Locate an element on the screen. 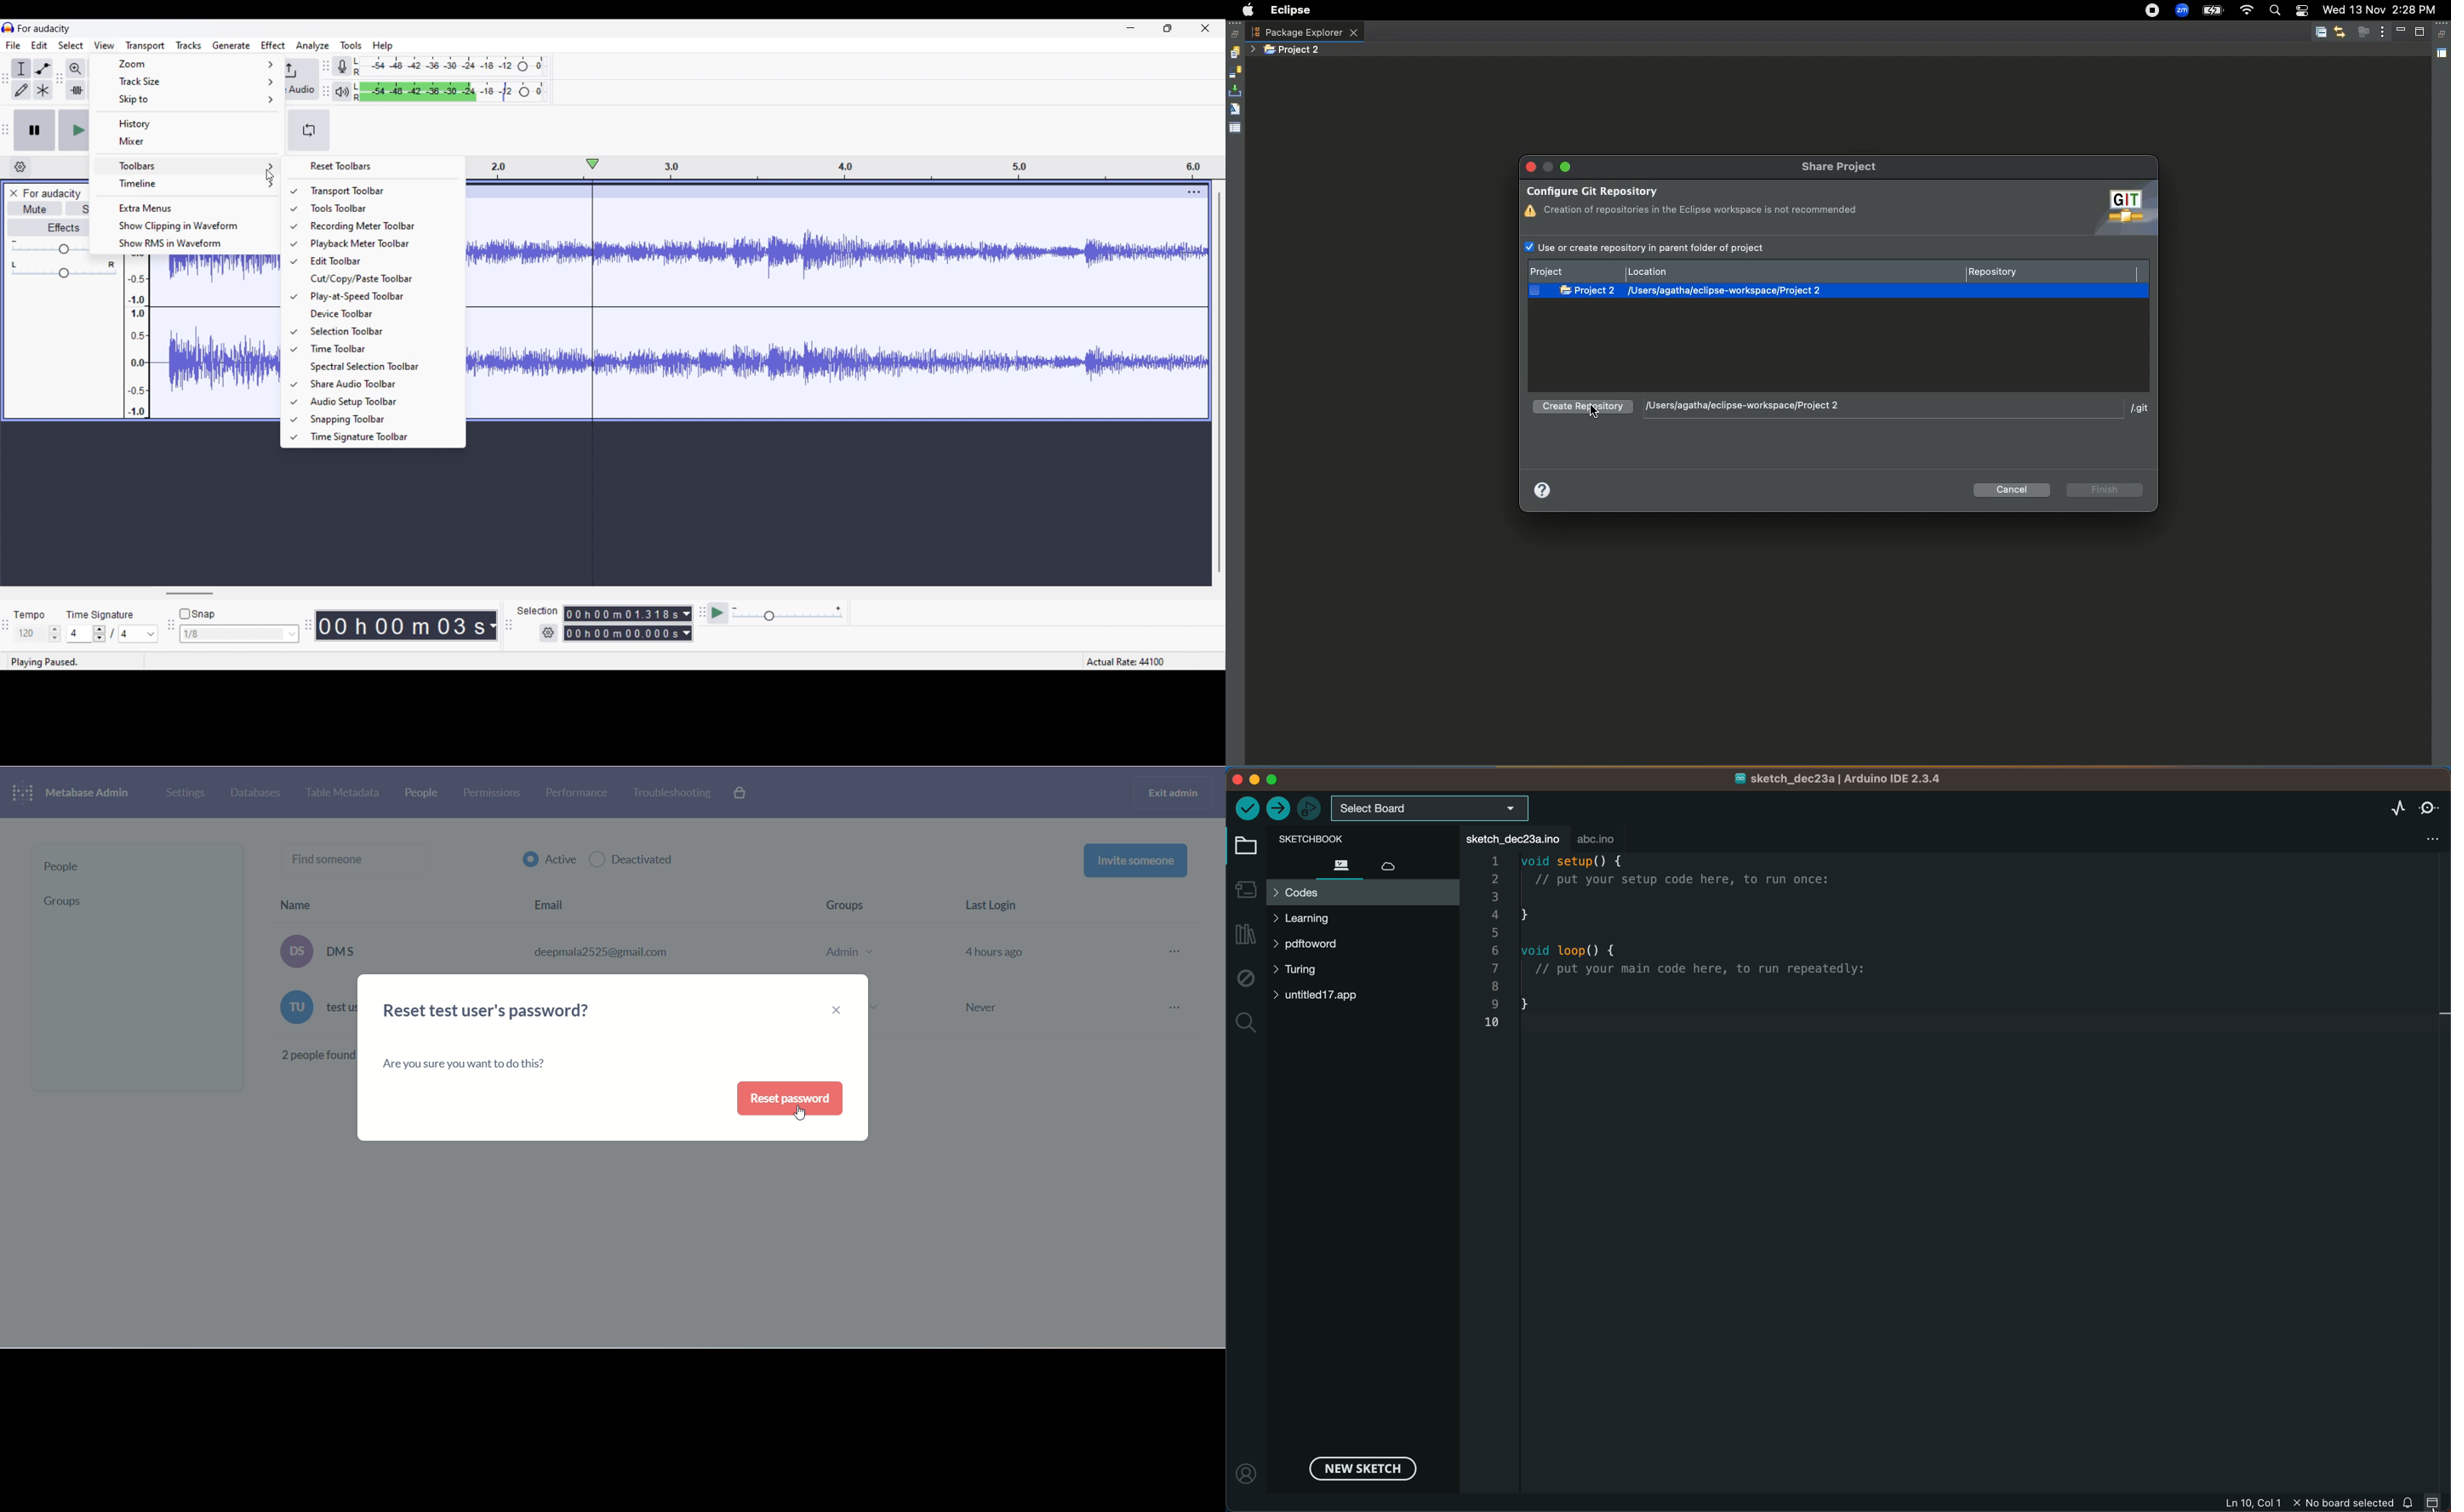  cursor is located at coordinates (803, 1114).